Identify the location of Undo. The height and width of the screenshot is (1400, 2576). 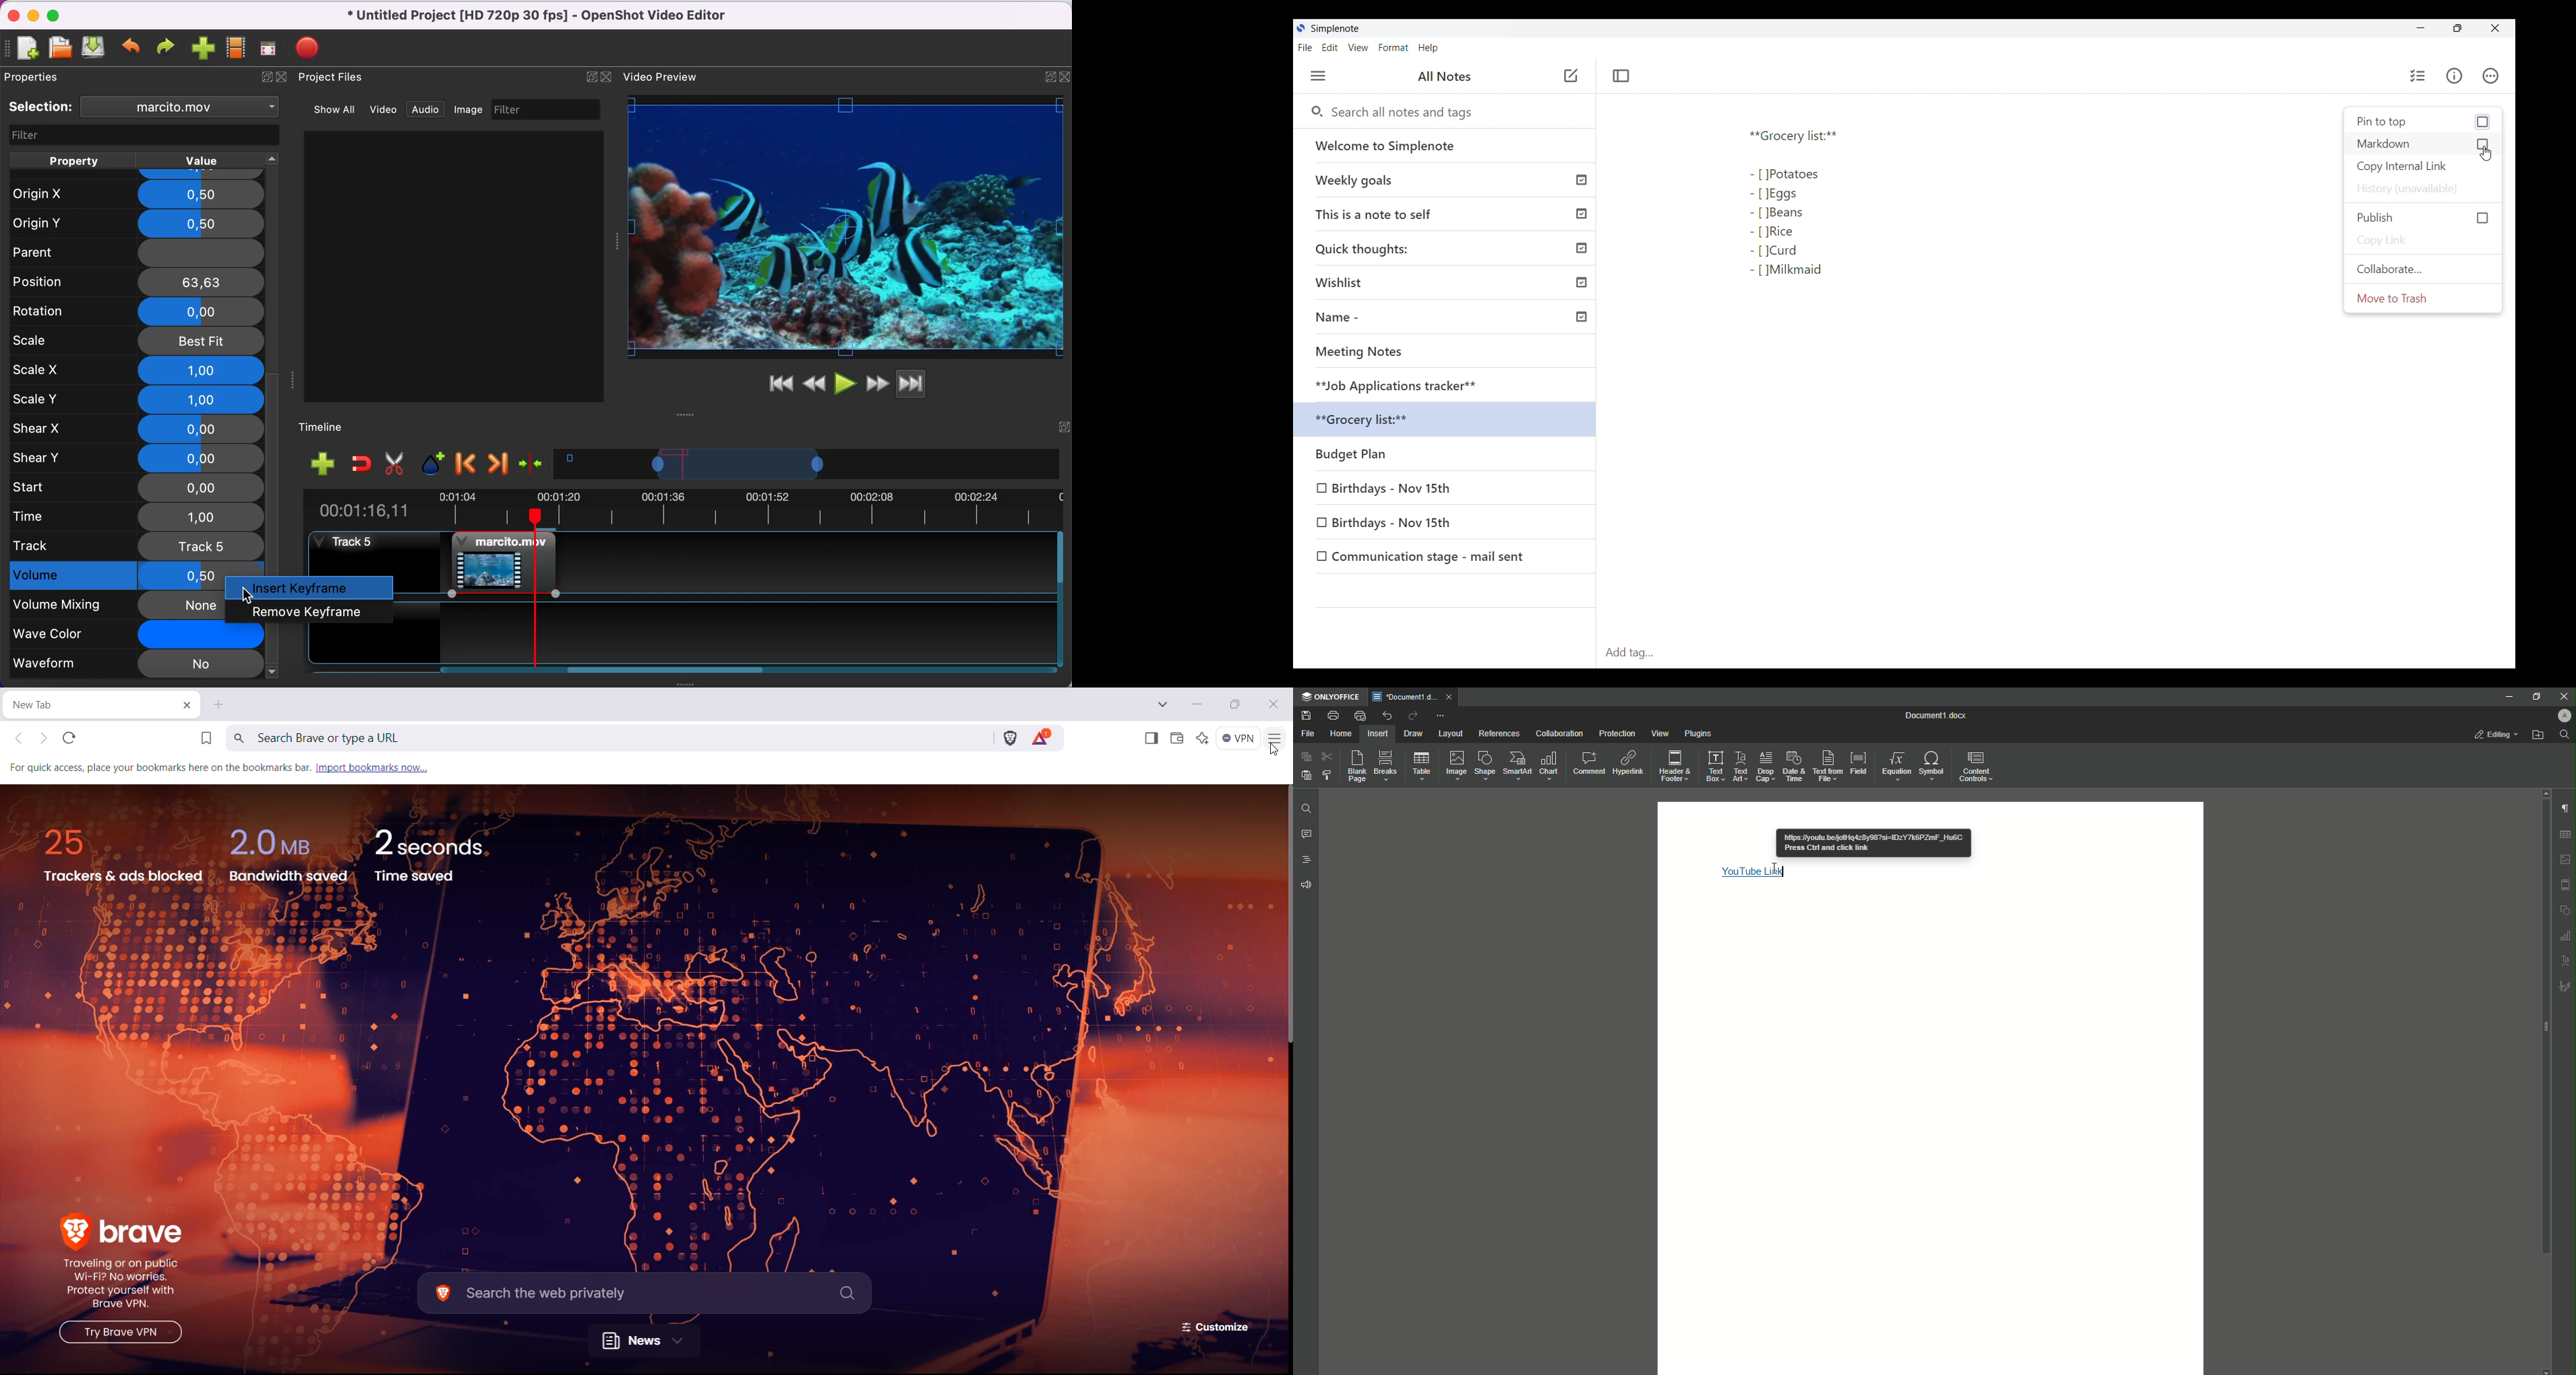
(1387, 715).